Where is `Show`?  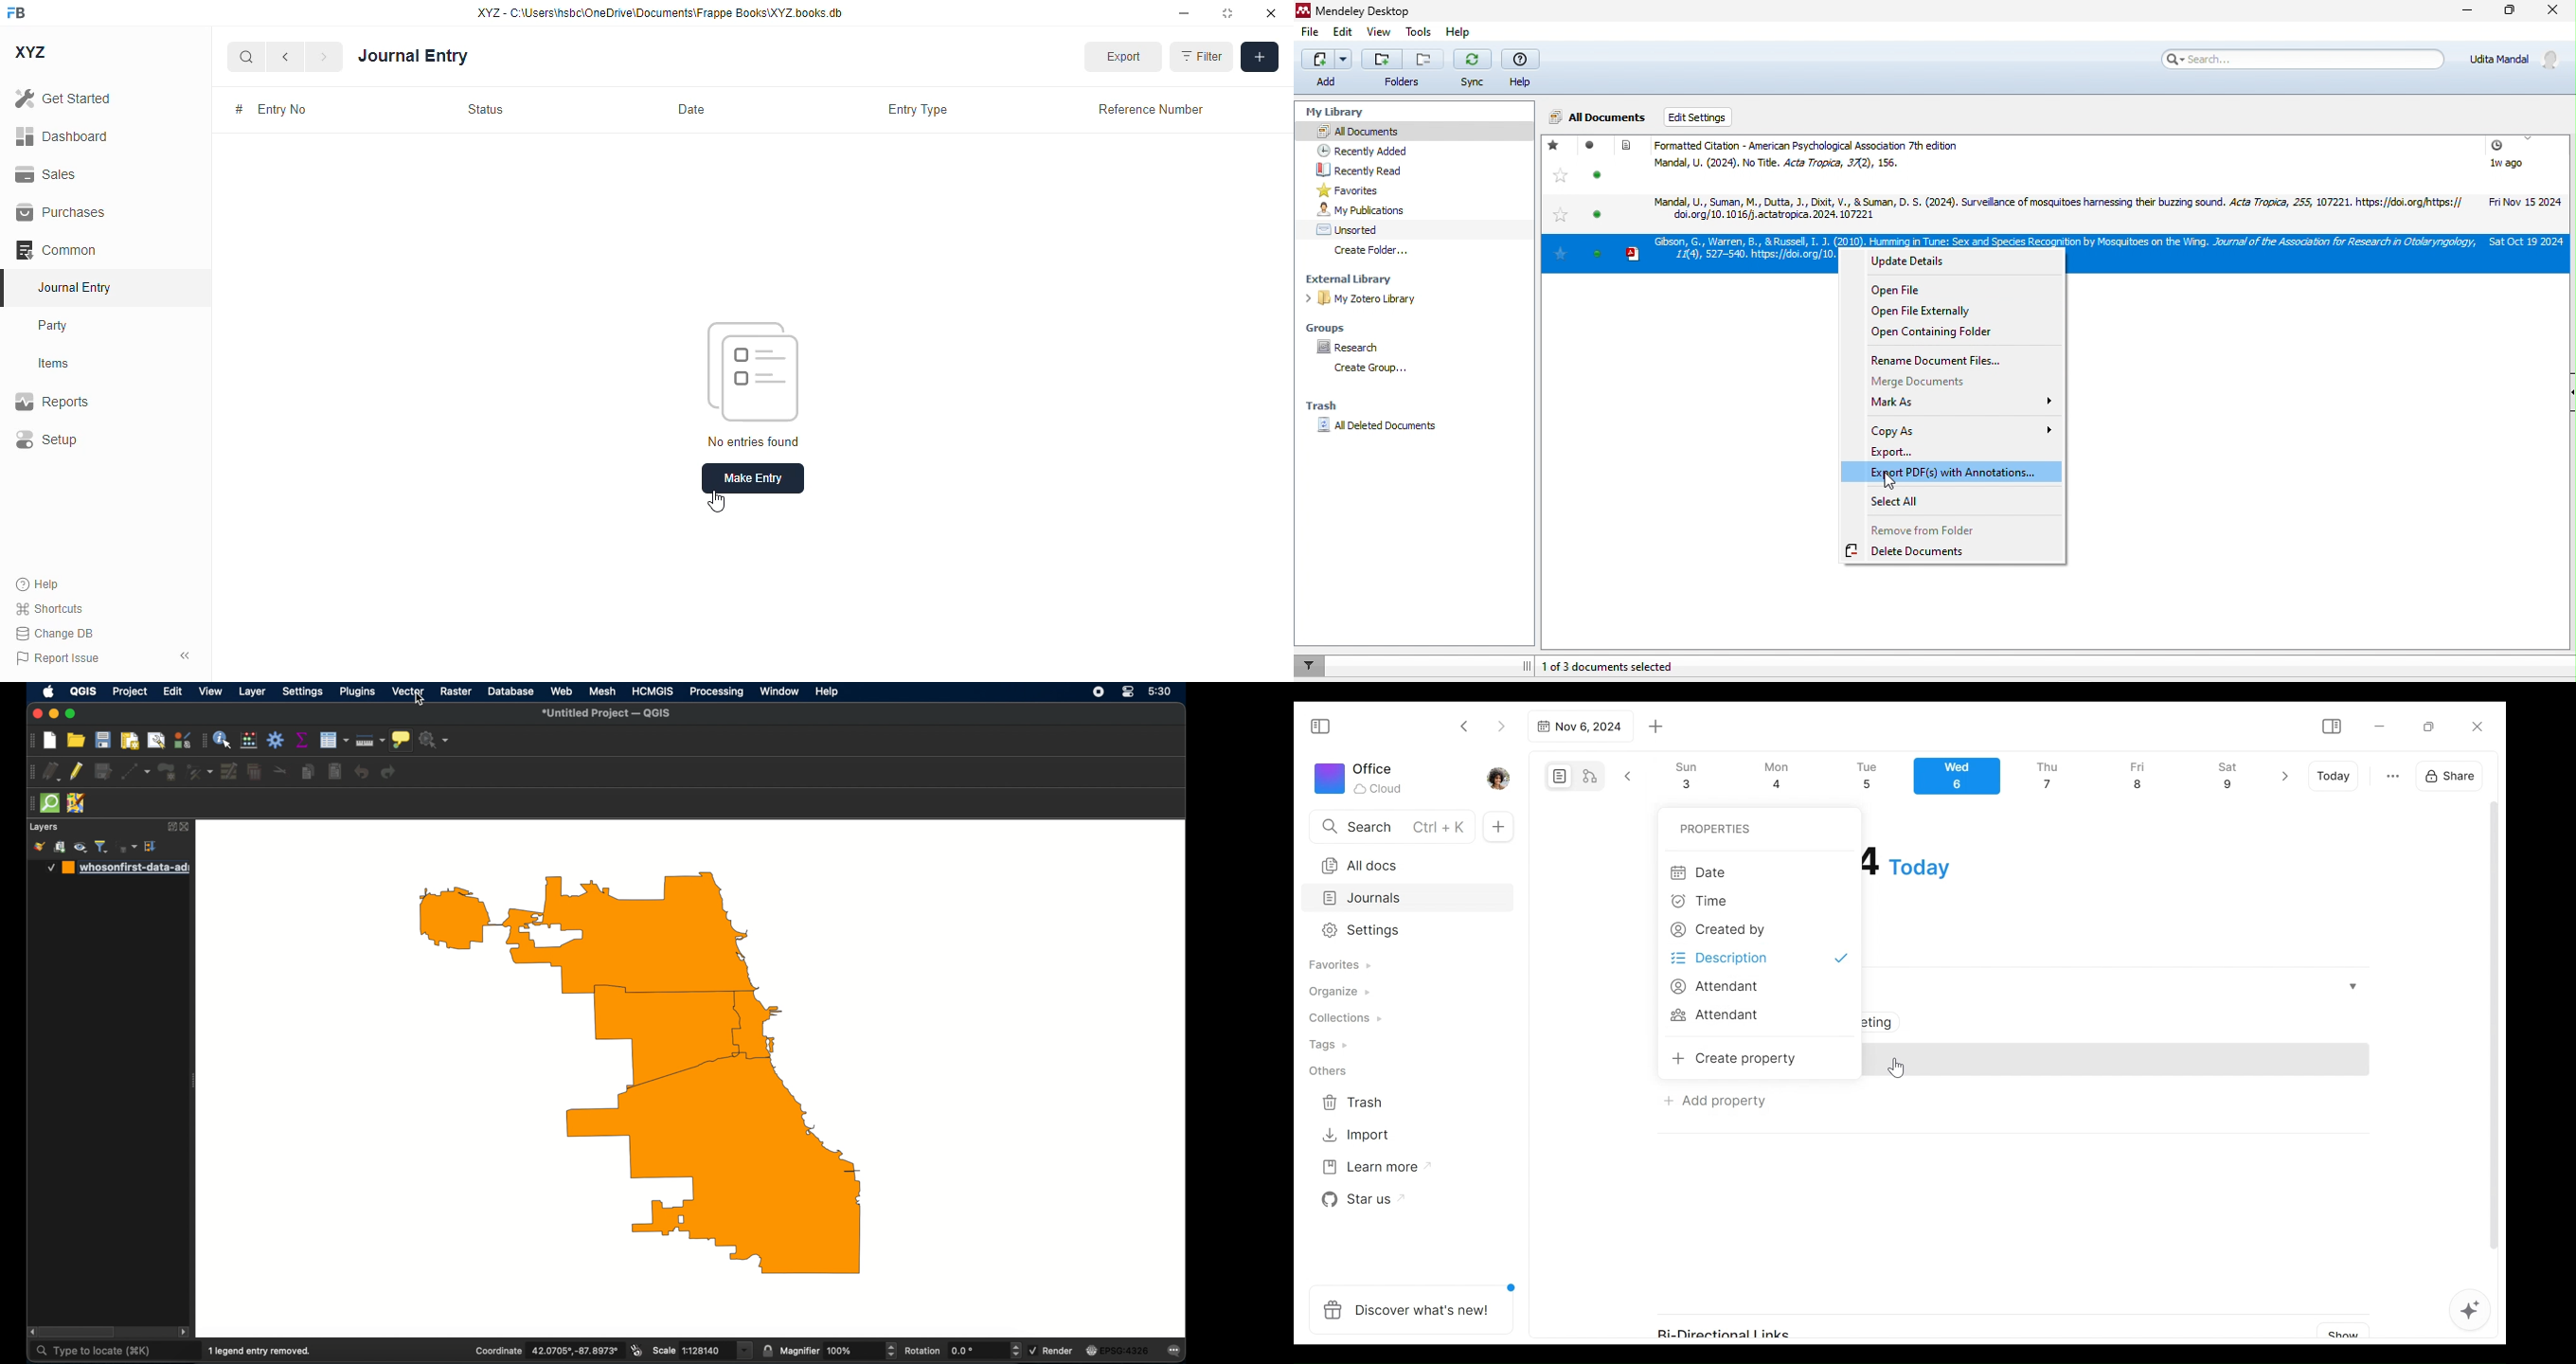 Show is located at coordinates (2342, 1329).